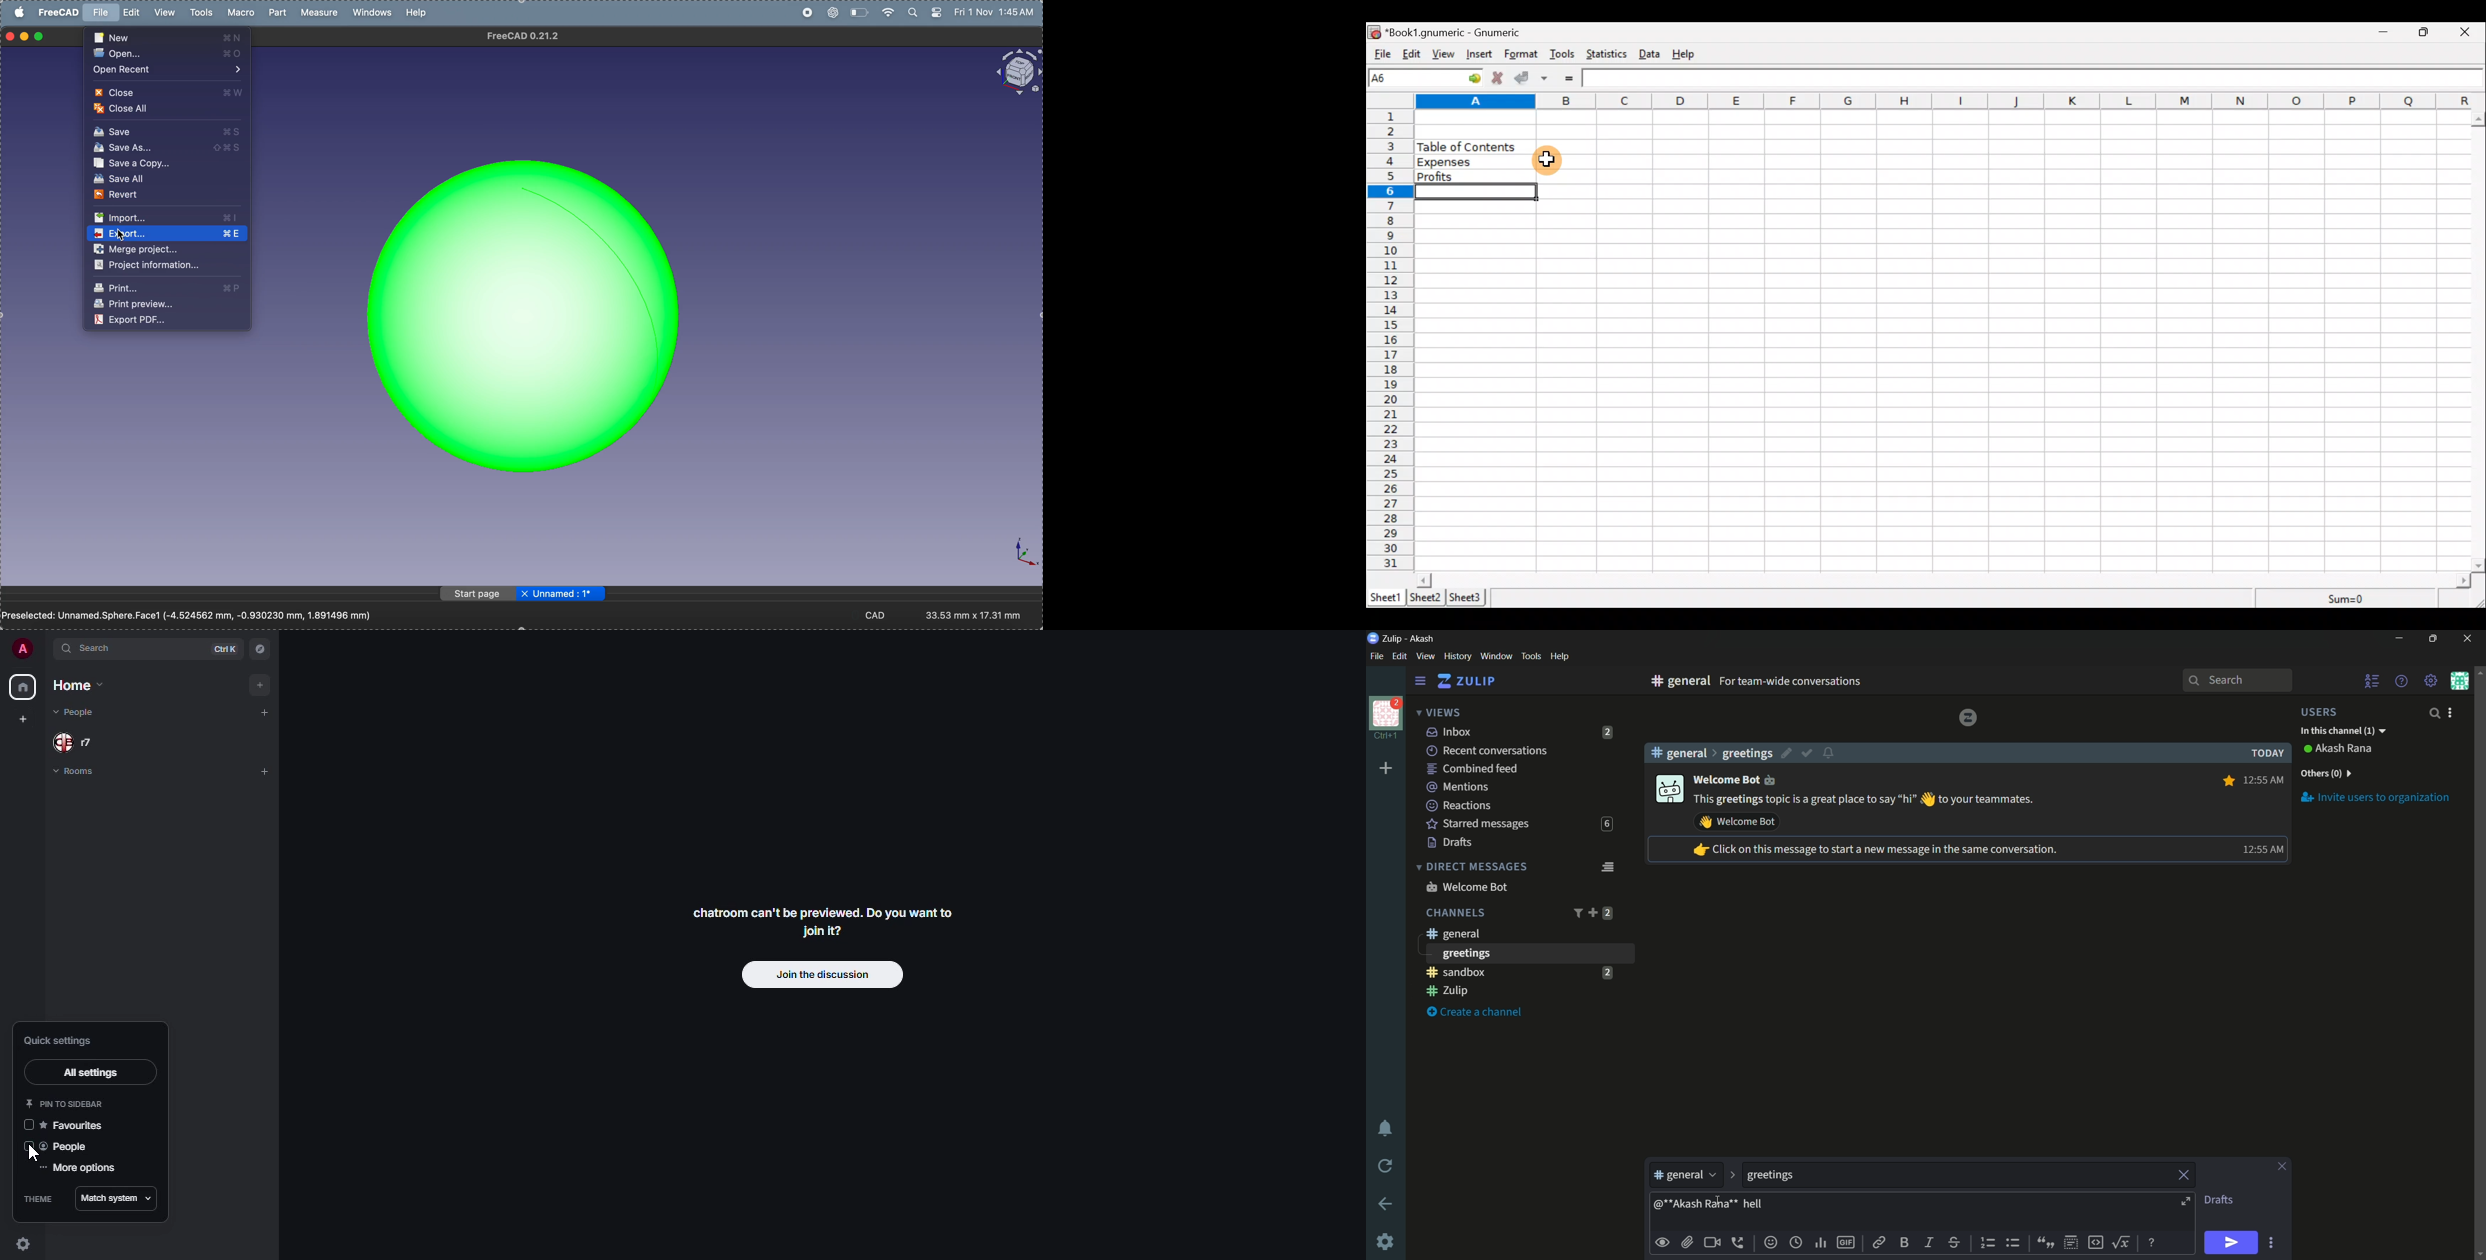  I want to click on measure, so click(322, 14).